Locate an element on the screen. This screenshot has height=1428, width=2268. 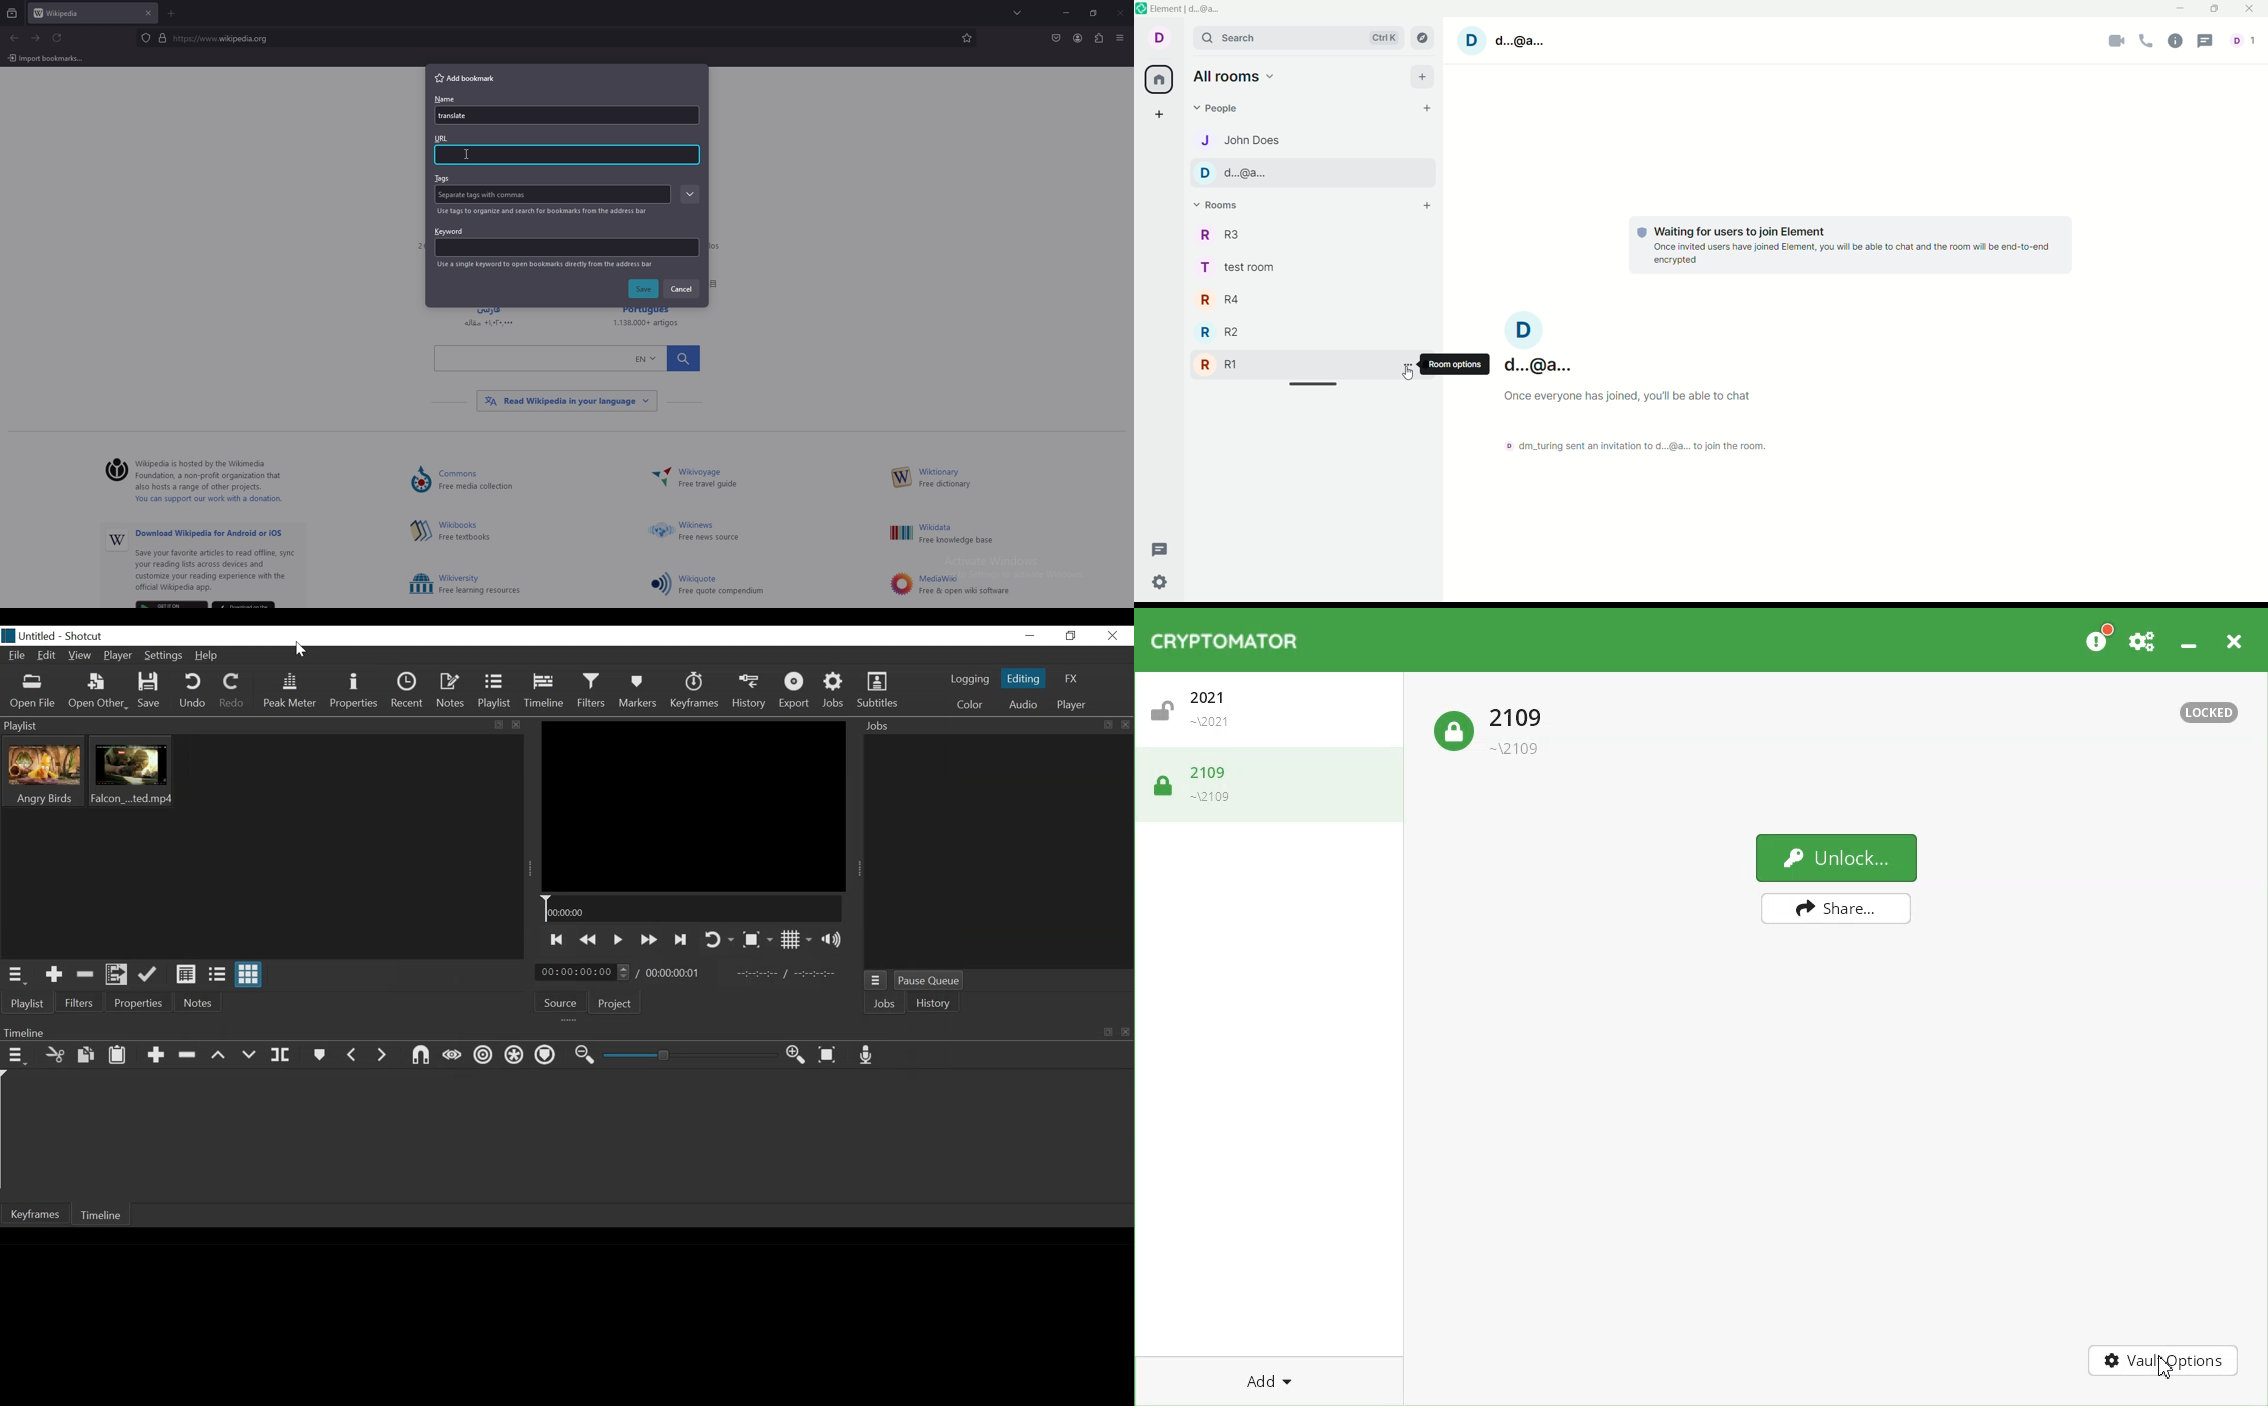
Toggle display grid on player is located at coordinates (796, 940).